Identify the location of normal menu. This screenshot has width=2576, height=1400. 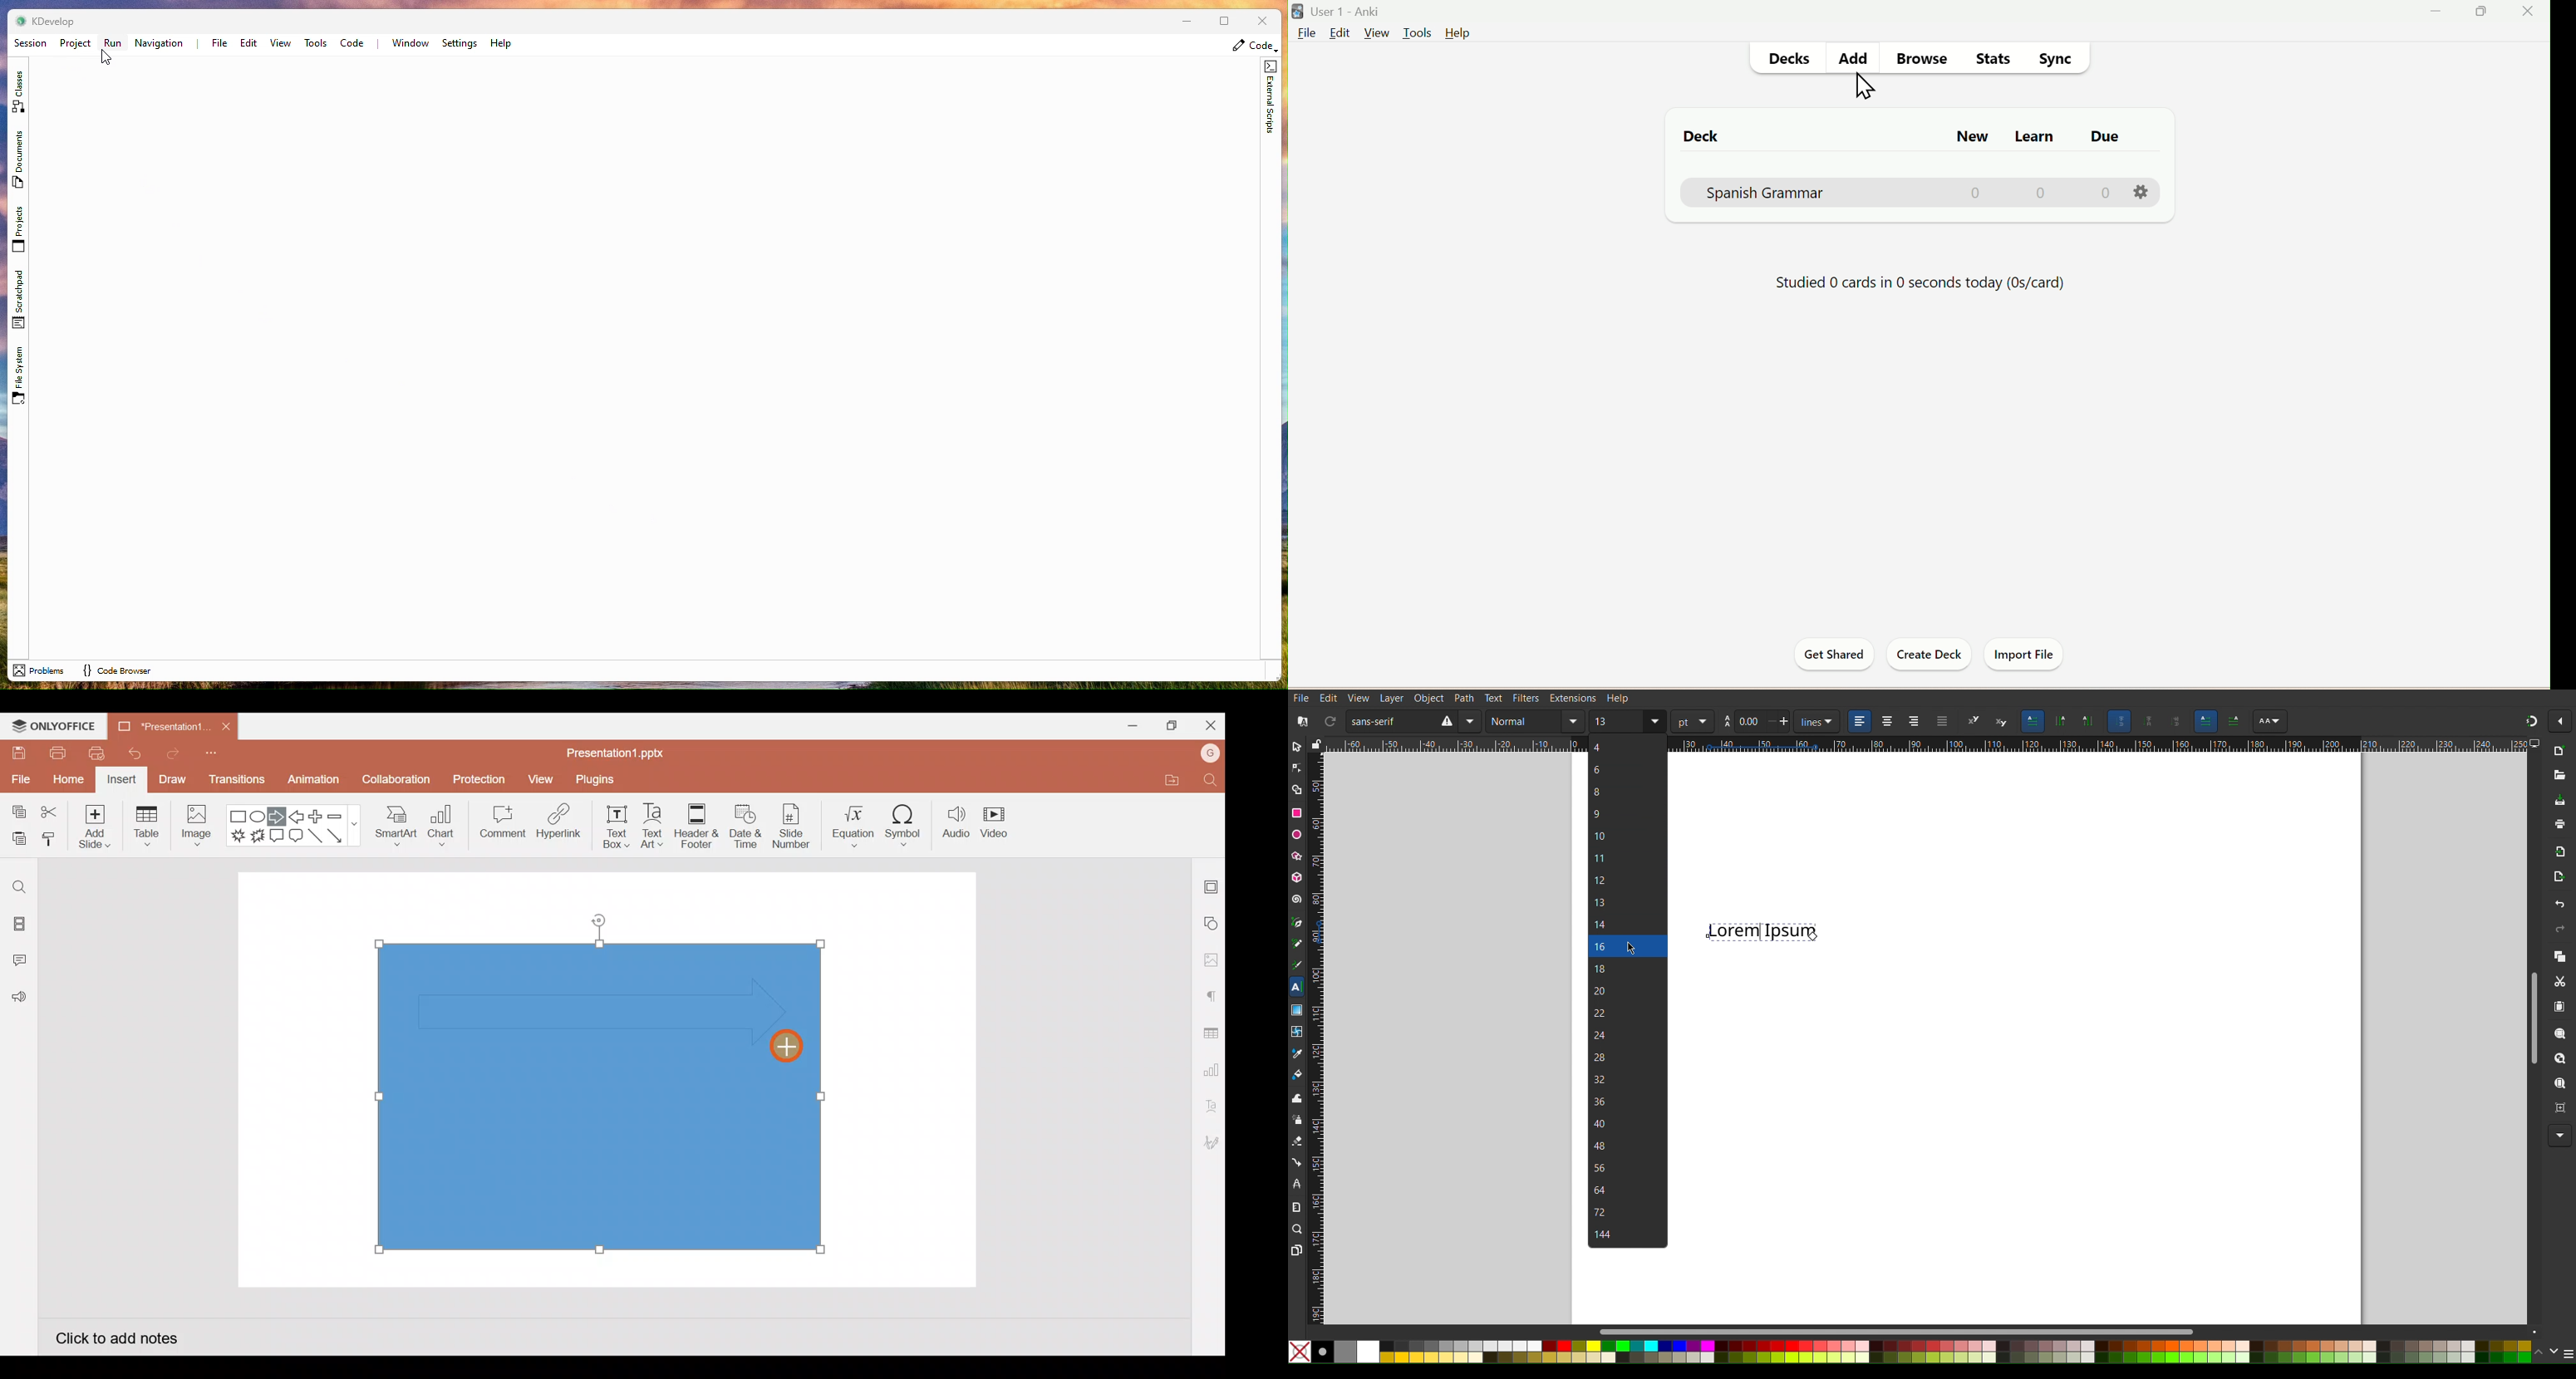
(1573, 721).